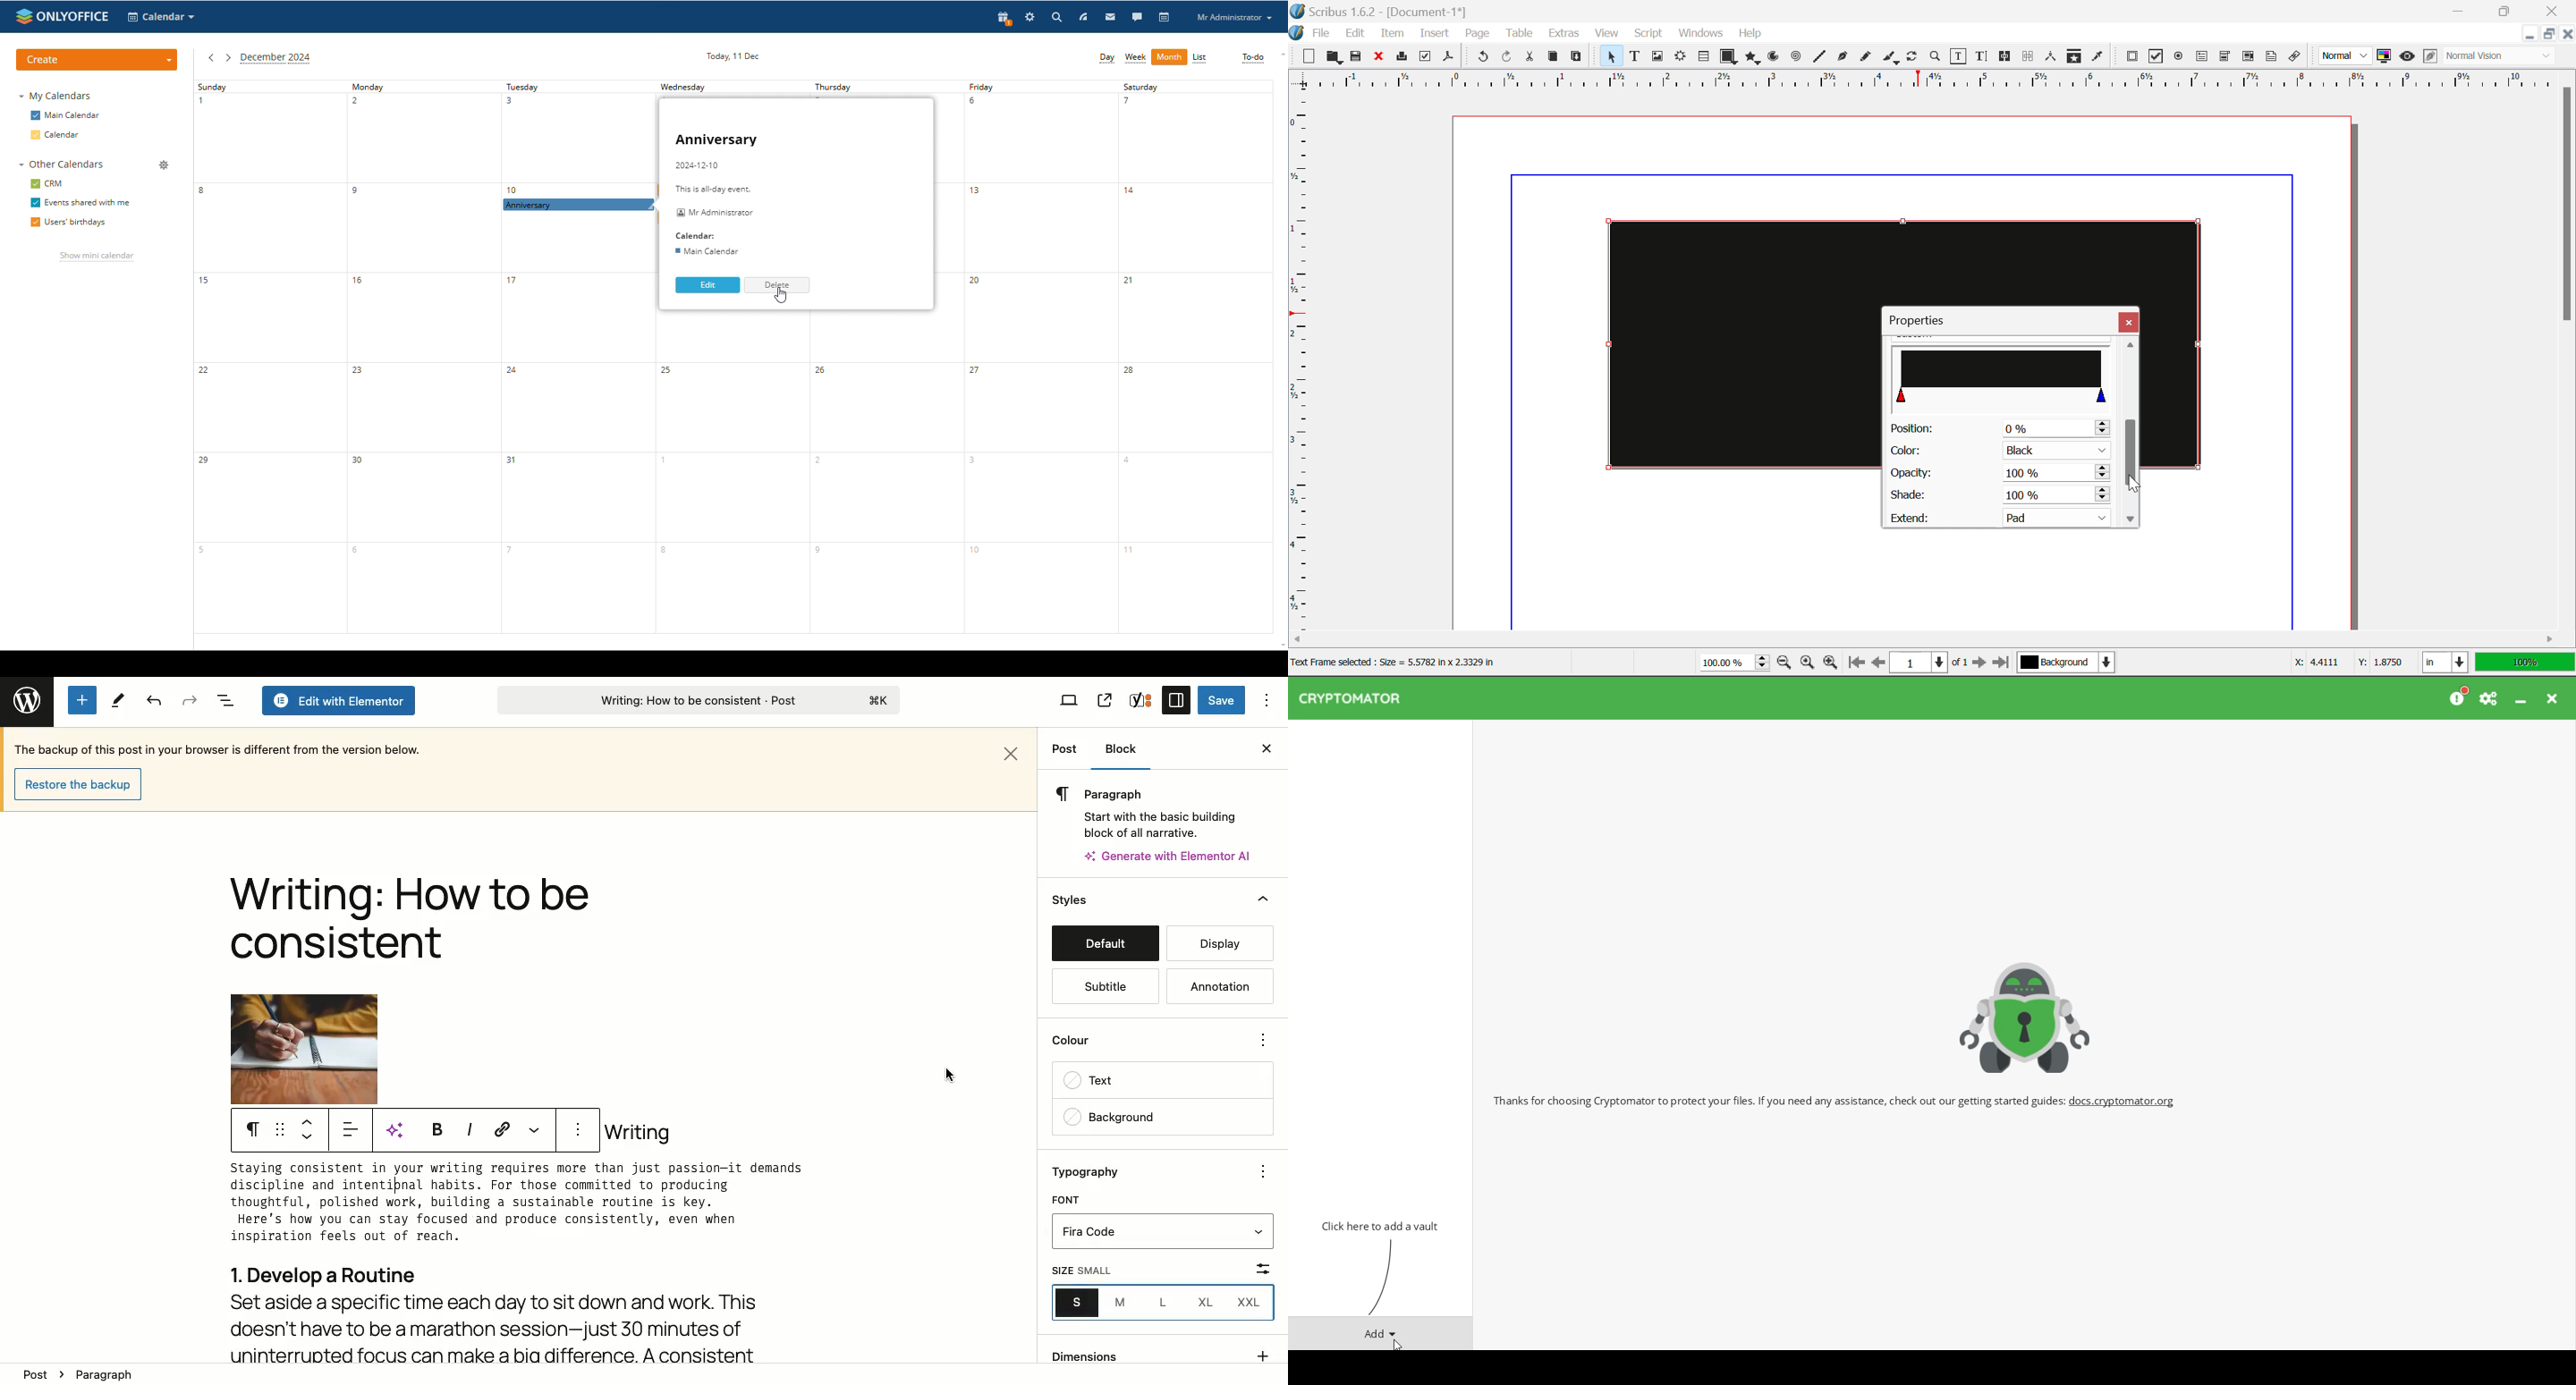  Describe the element at coordinates (161, 17) in the screenshot. I see `select application` at that location.